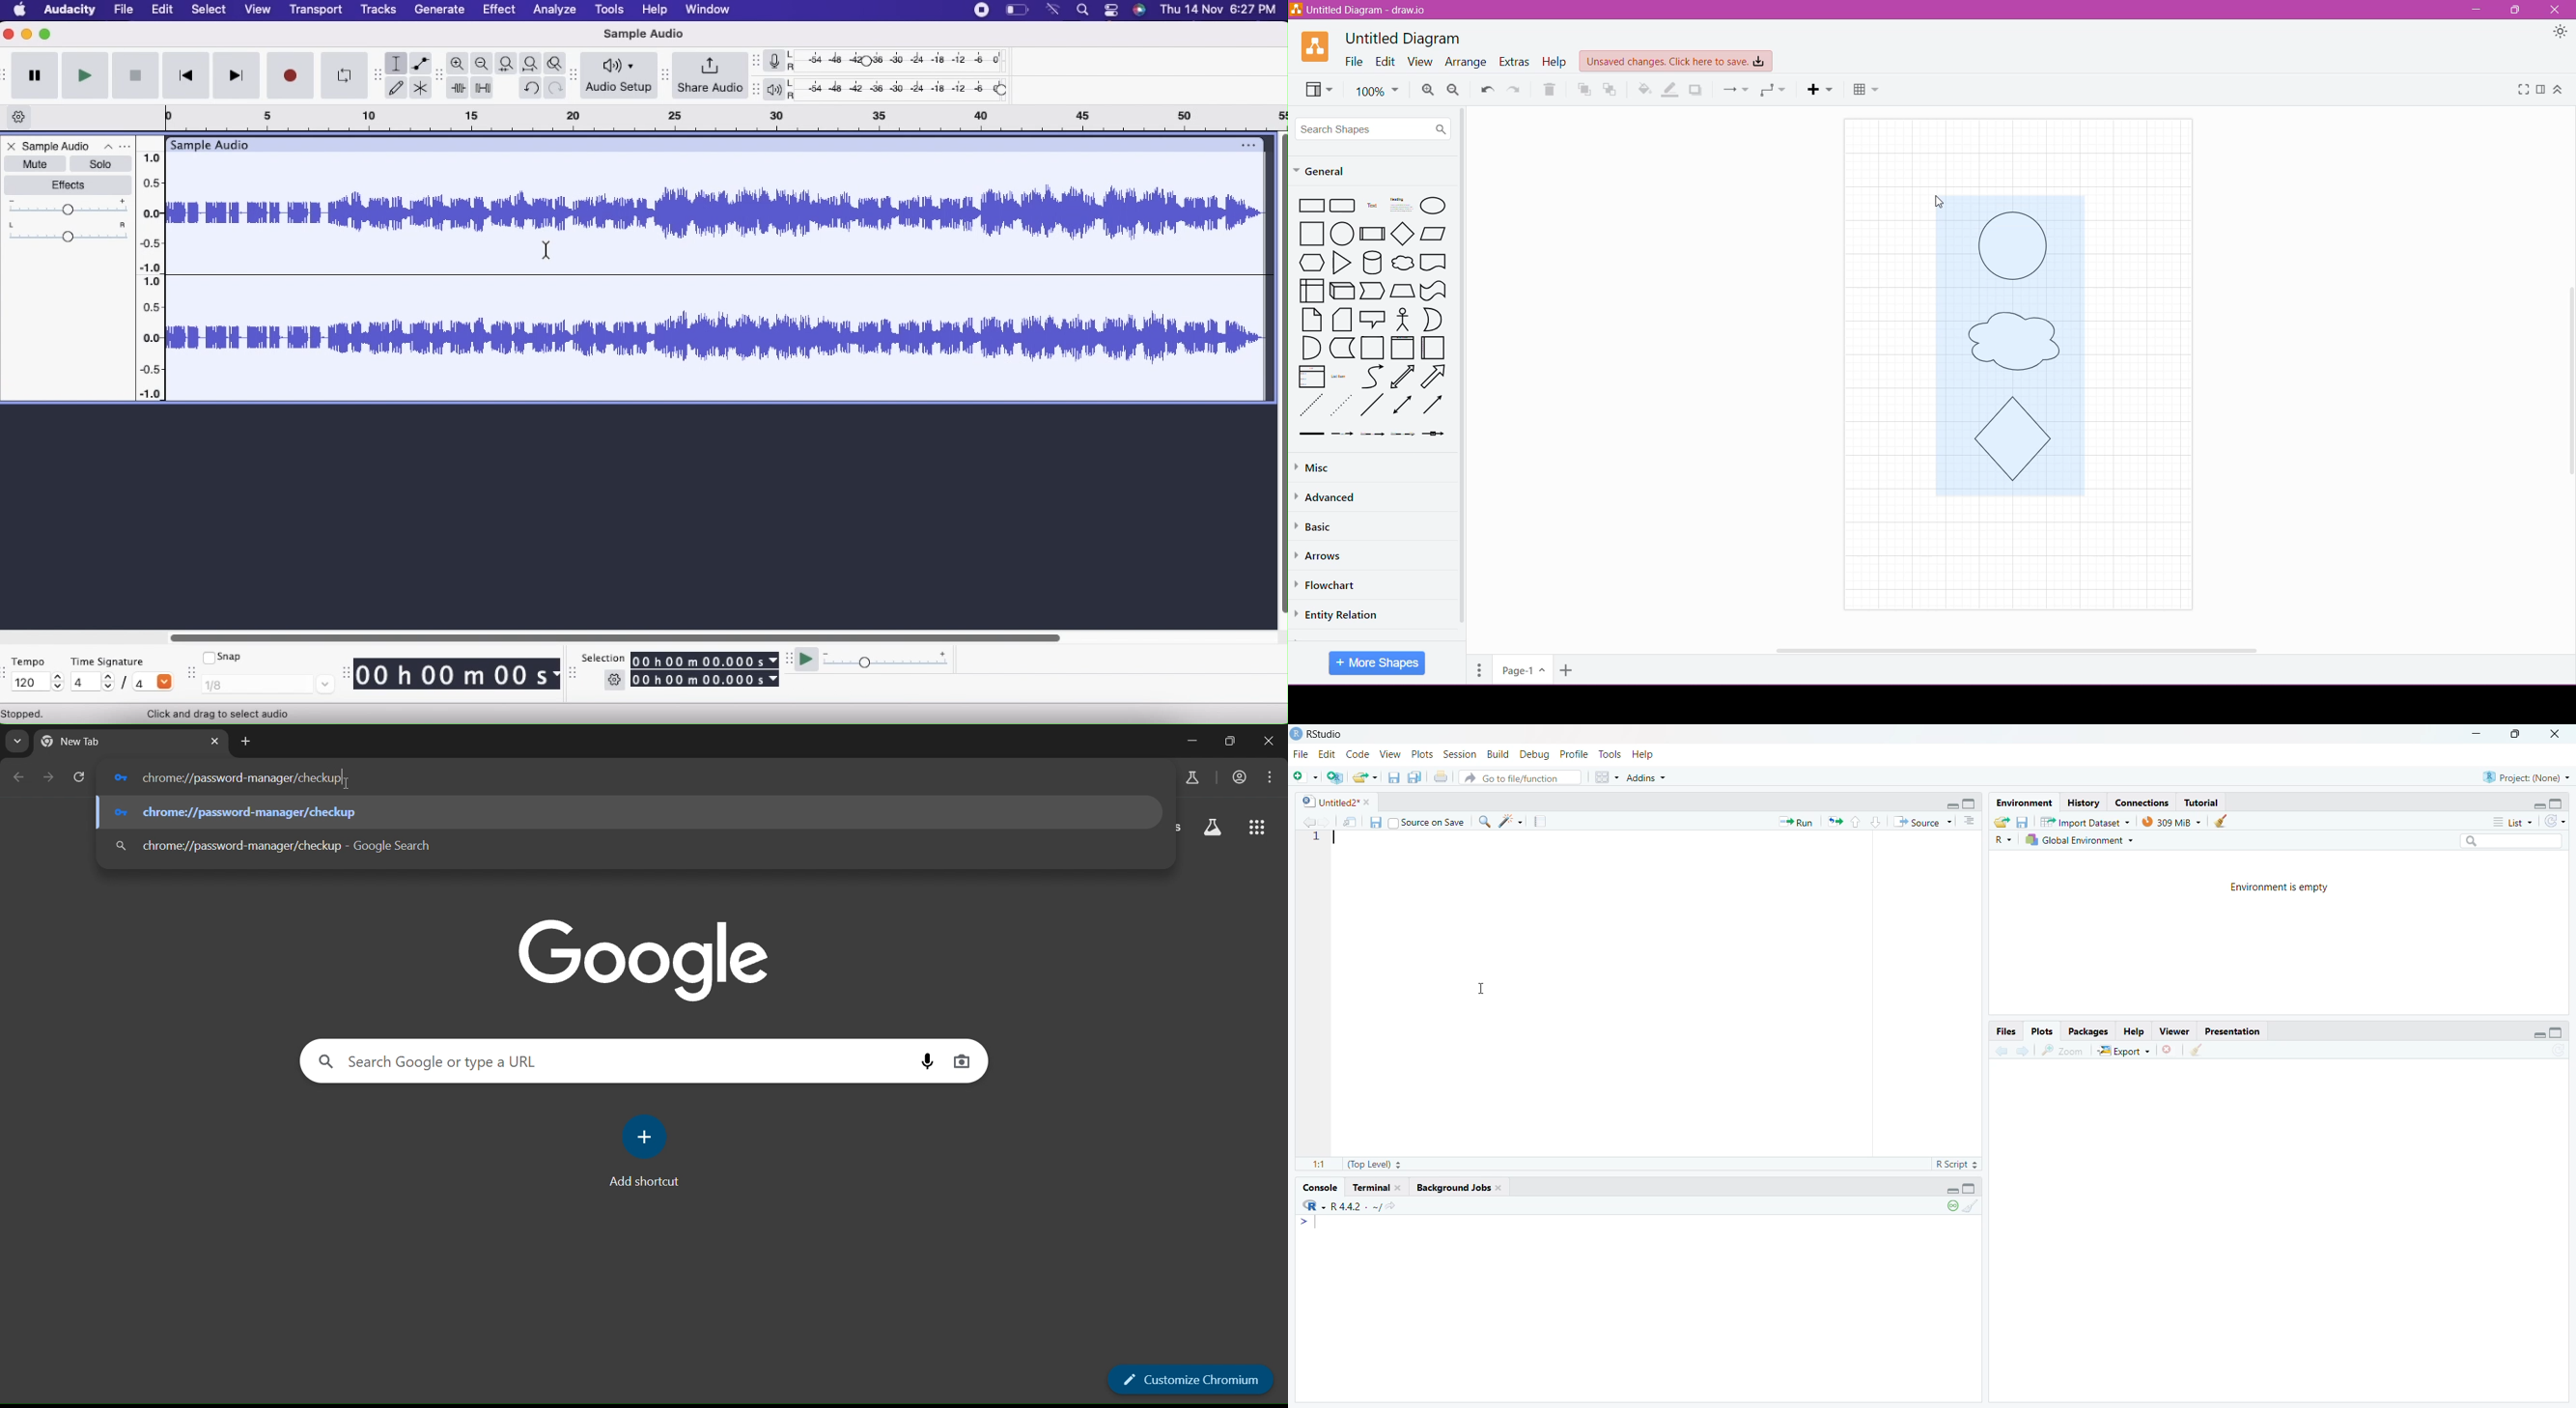  I want to click on Connections, so click(2143, 802).